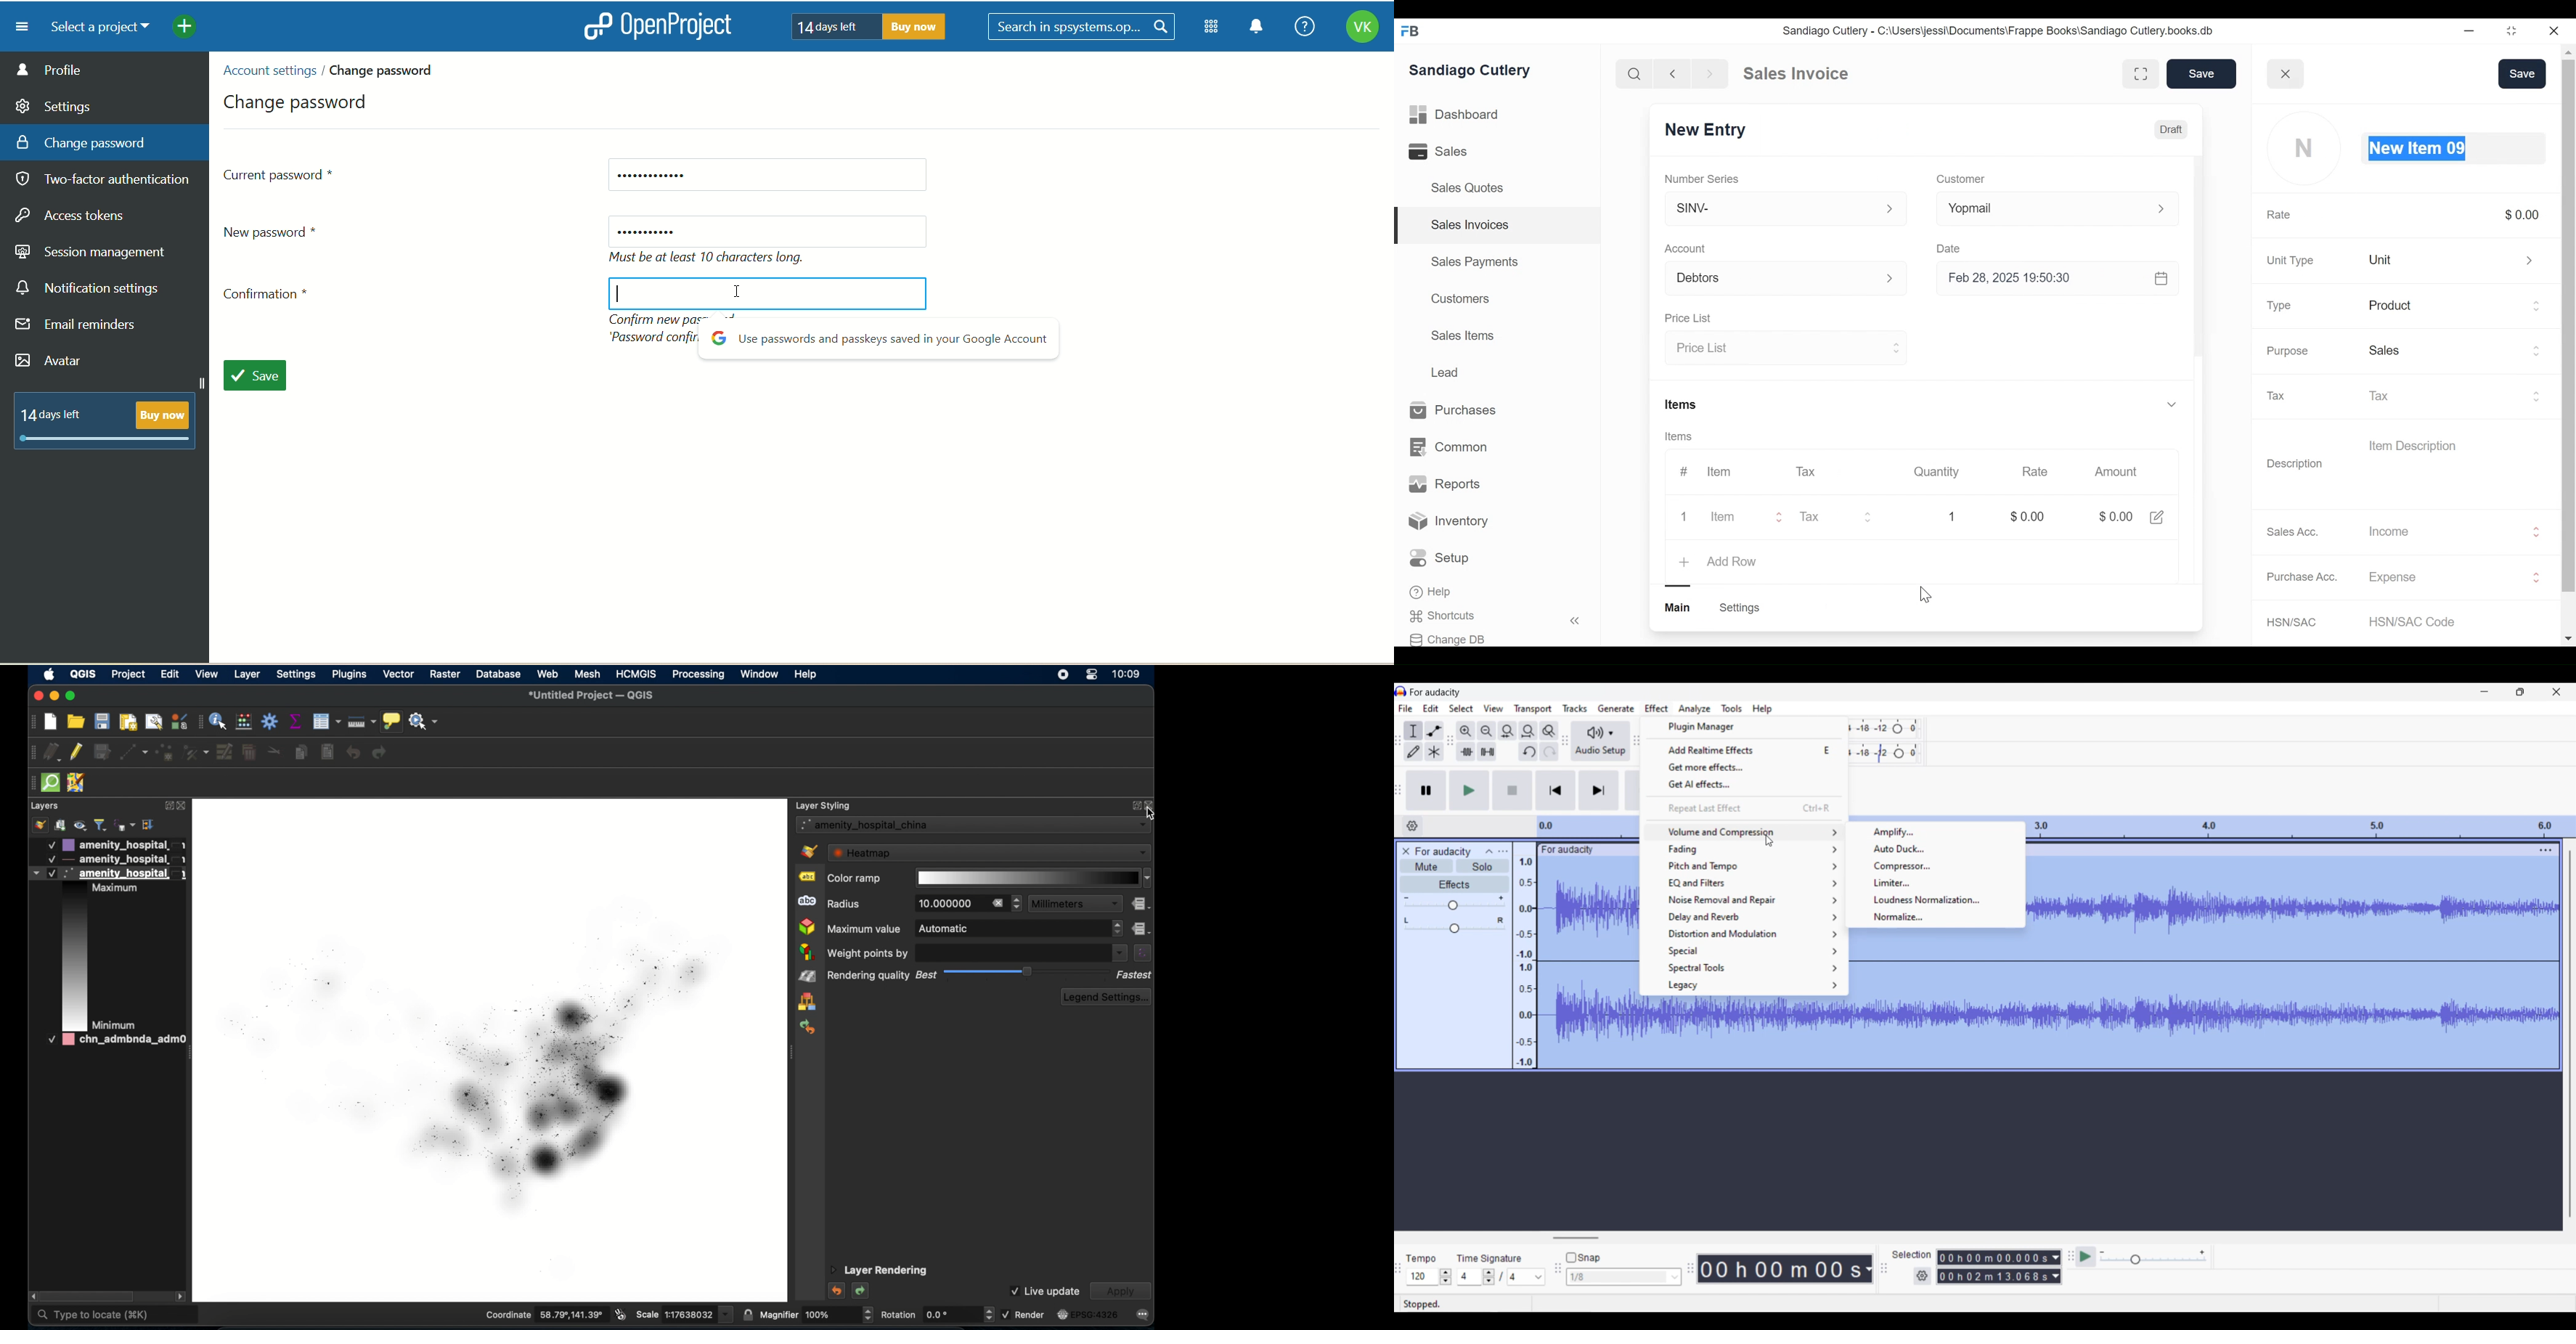 The image size is (2576, 1344). What do you see at coordinates (1575, 623) in the screenshot?
I see `«` at bounding box center [1575, 623].